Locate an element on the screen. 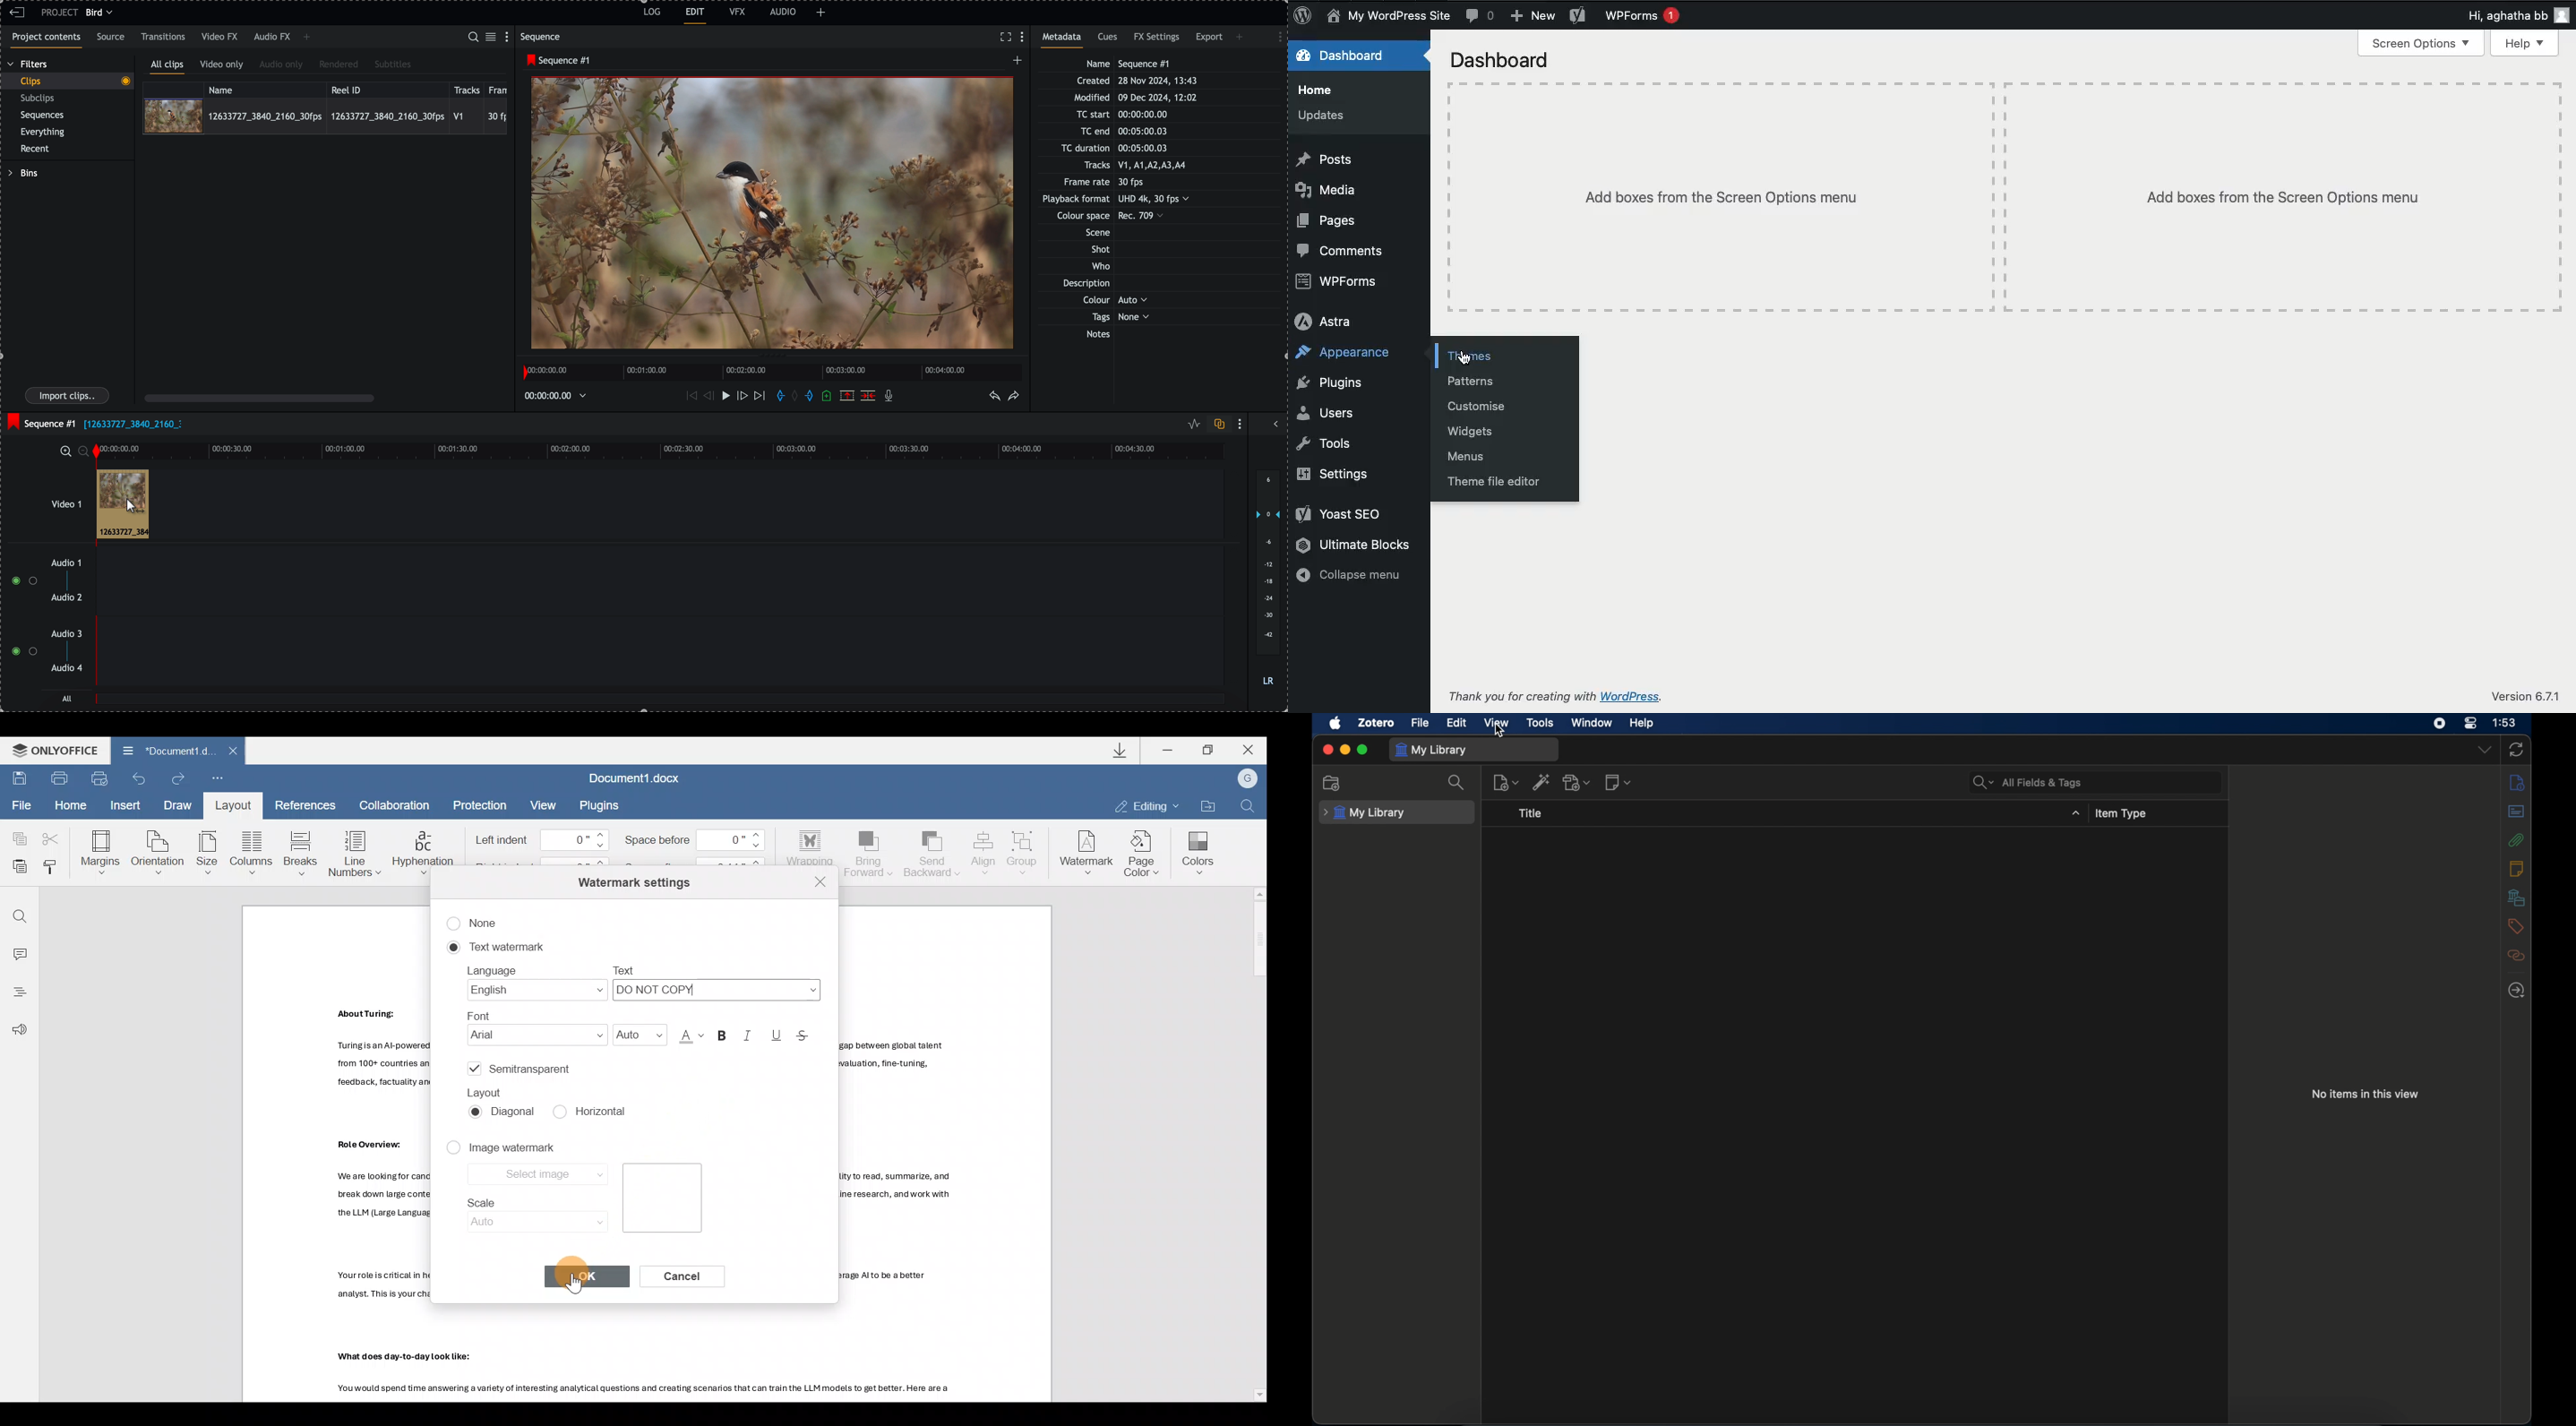  Insert is located at coordinates (127, 807).